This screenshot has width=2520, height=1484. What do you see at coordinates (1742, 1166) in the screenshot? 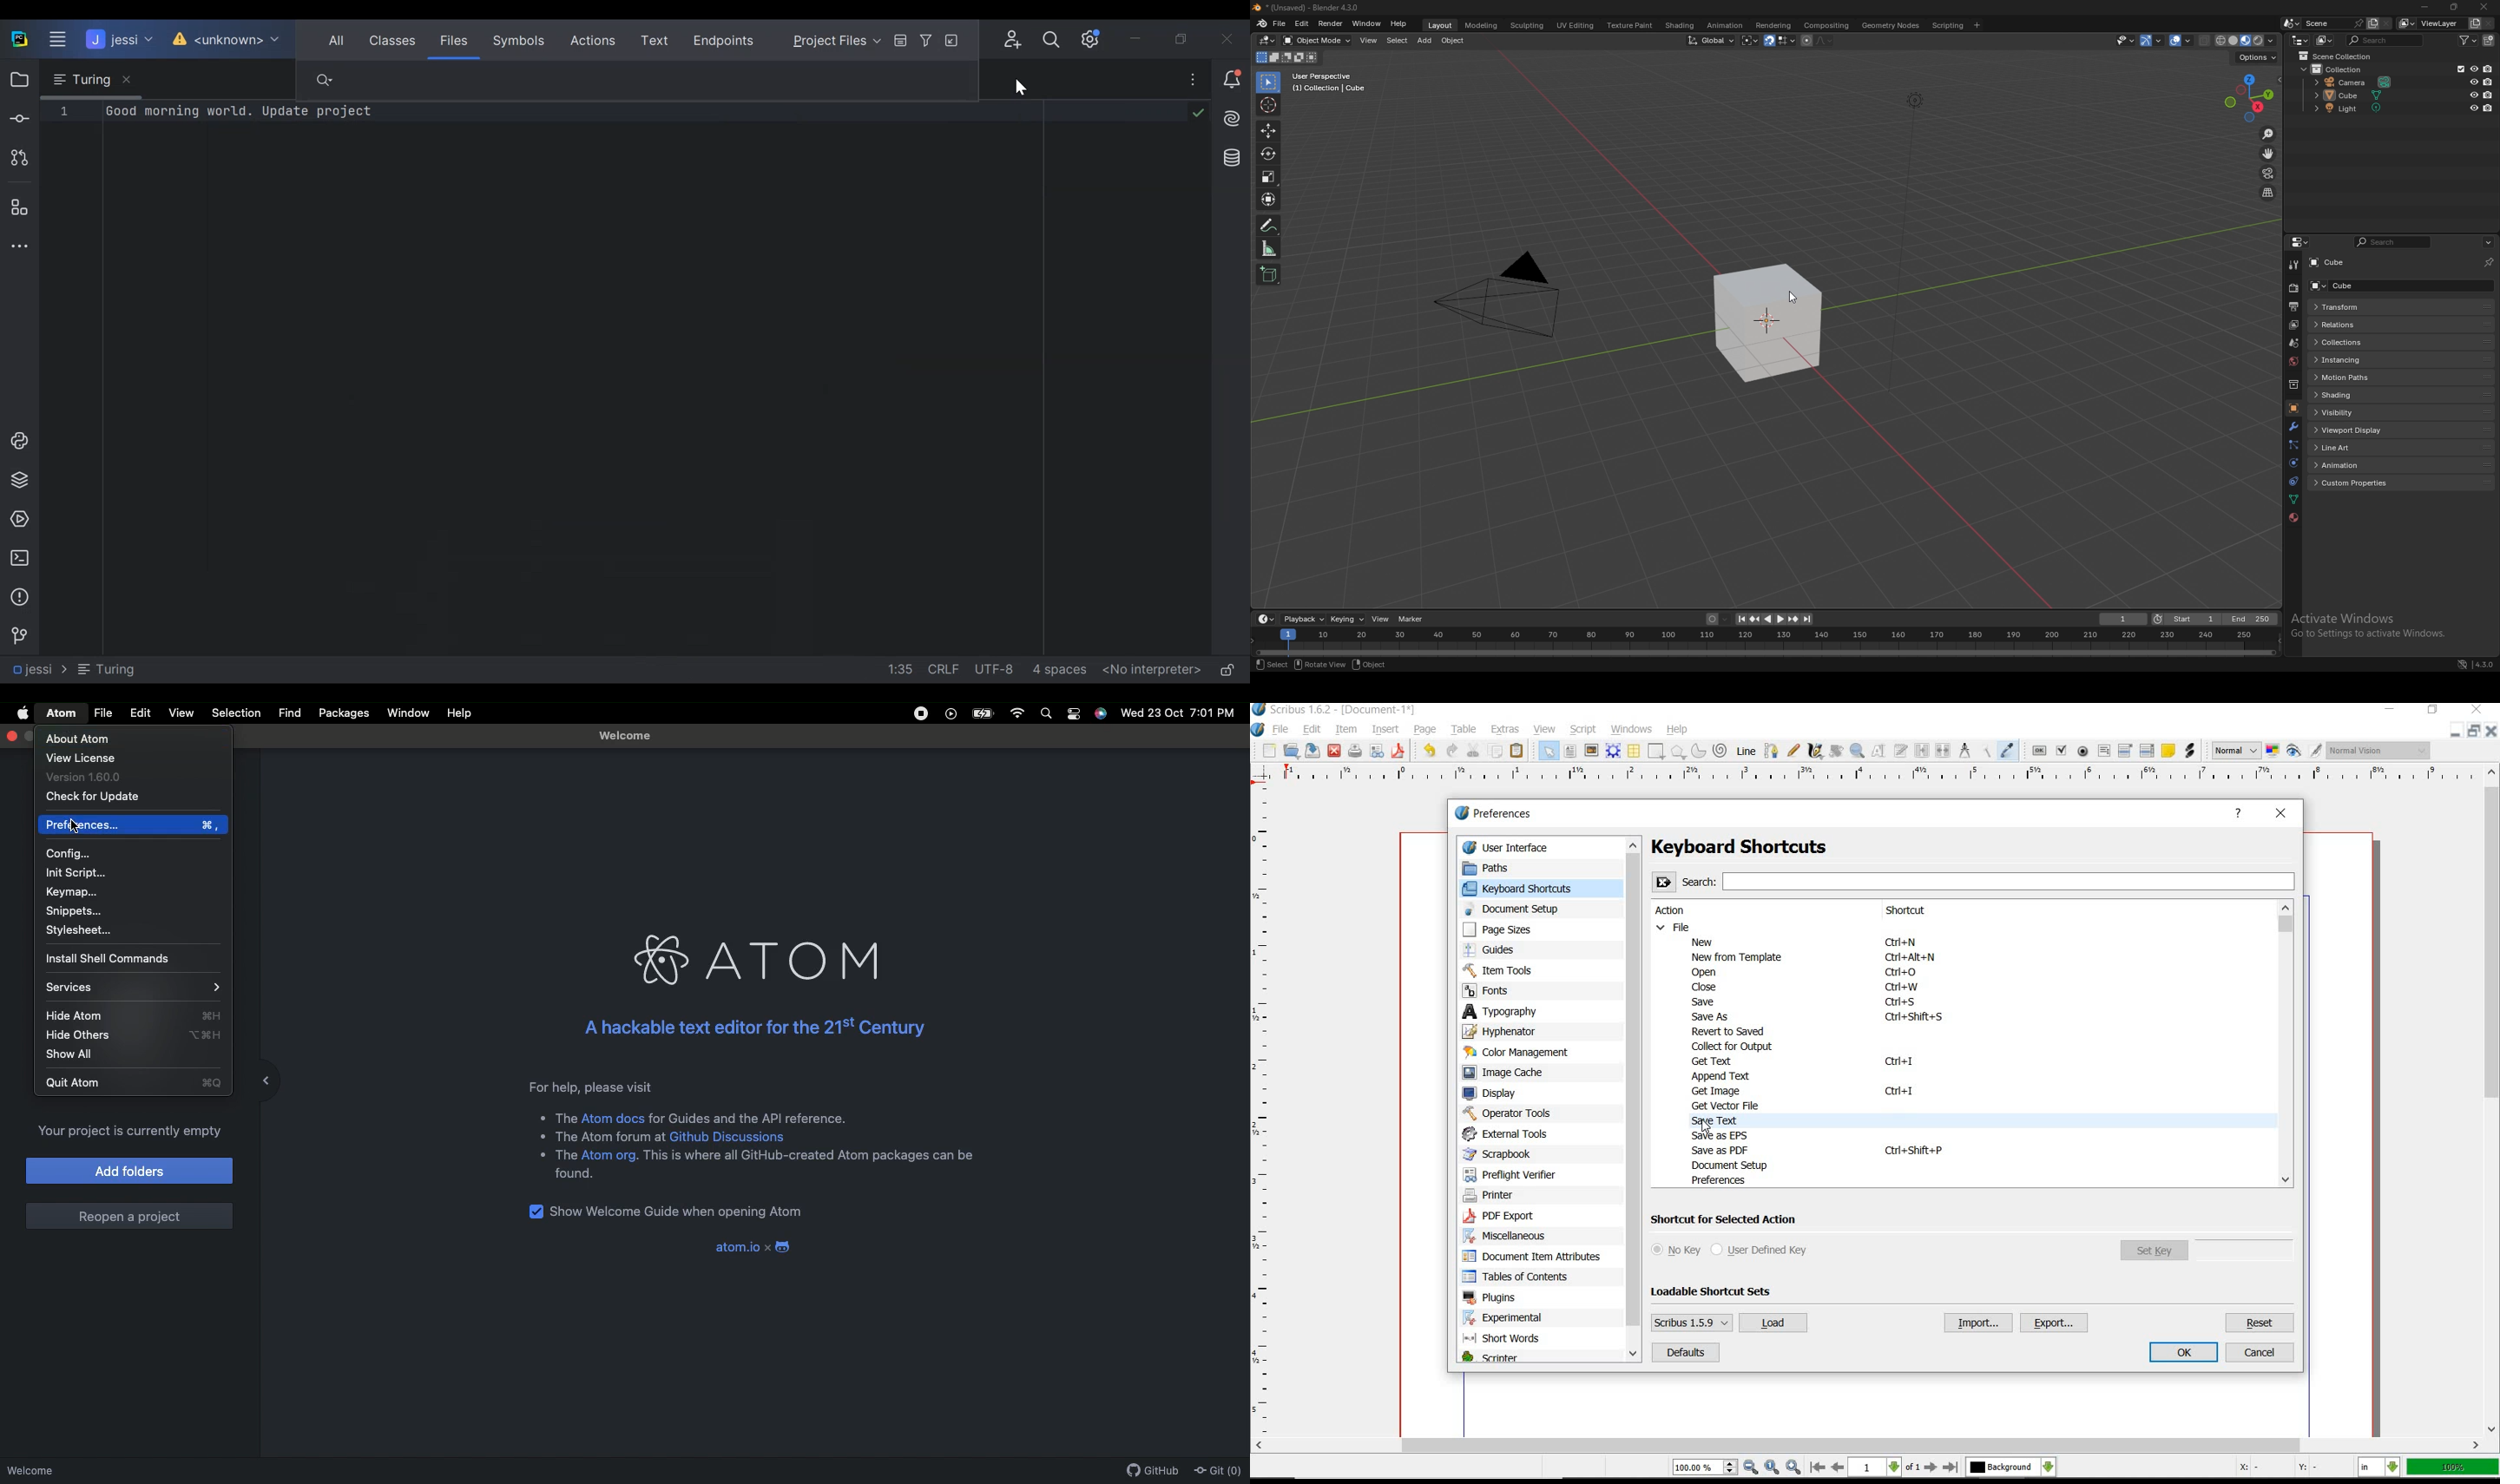
I see `document setup` at bounding box center [1742, 1166].